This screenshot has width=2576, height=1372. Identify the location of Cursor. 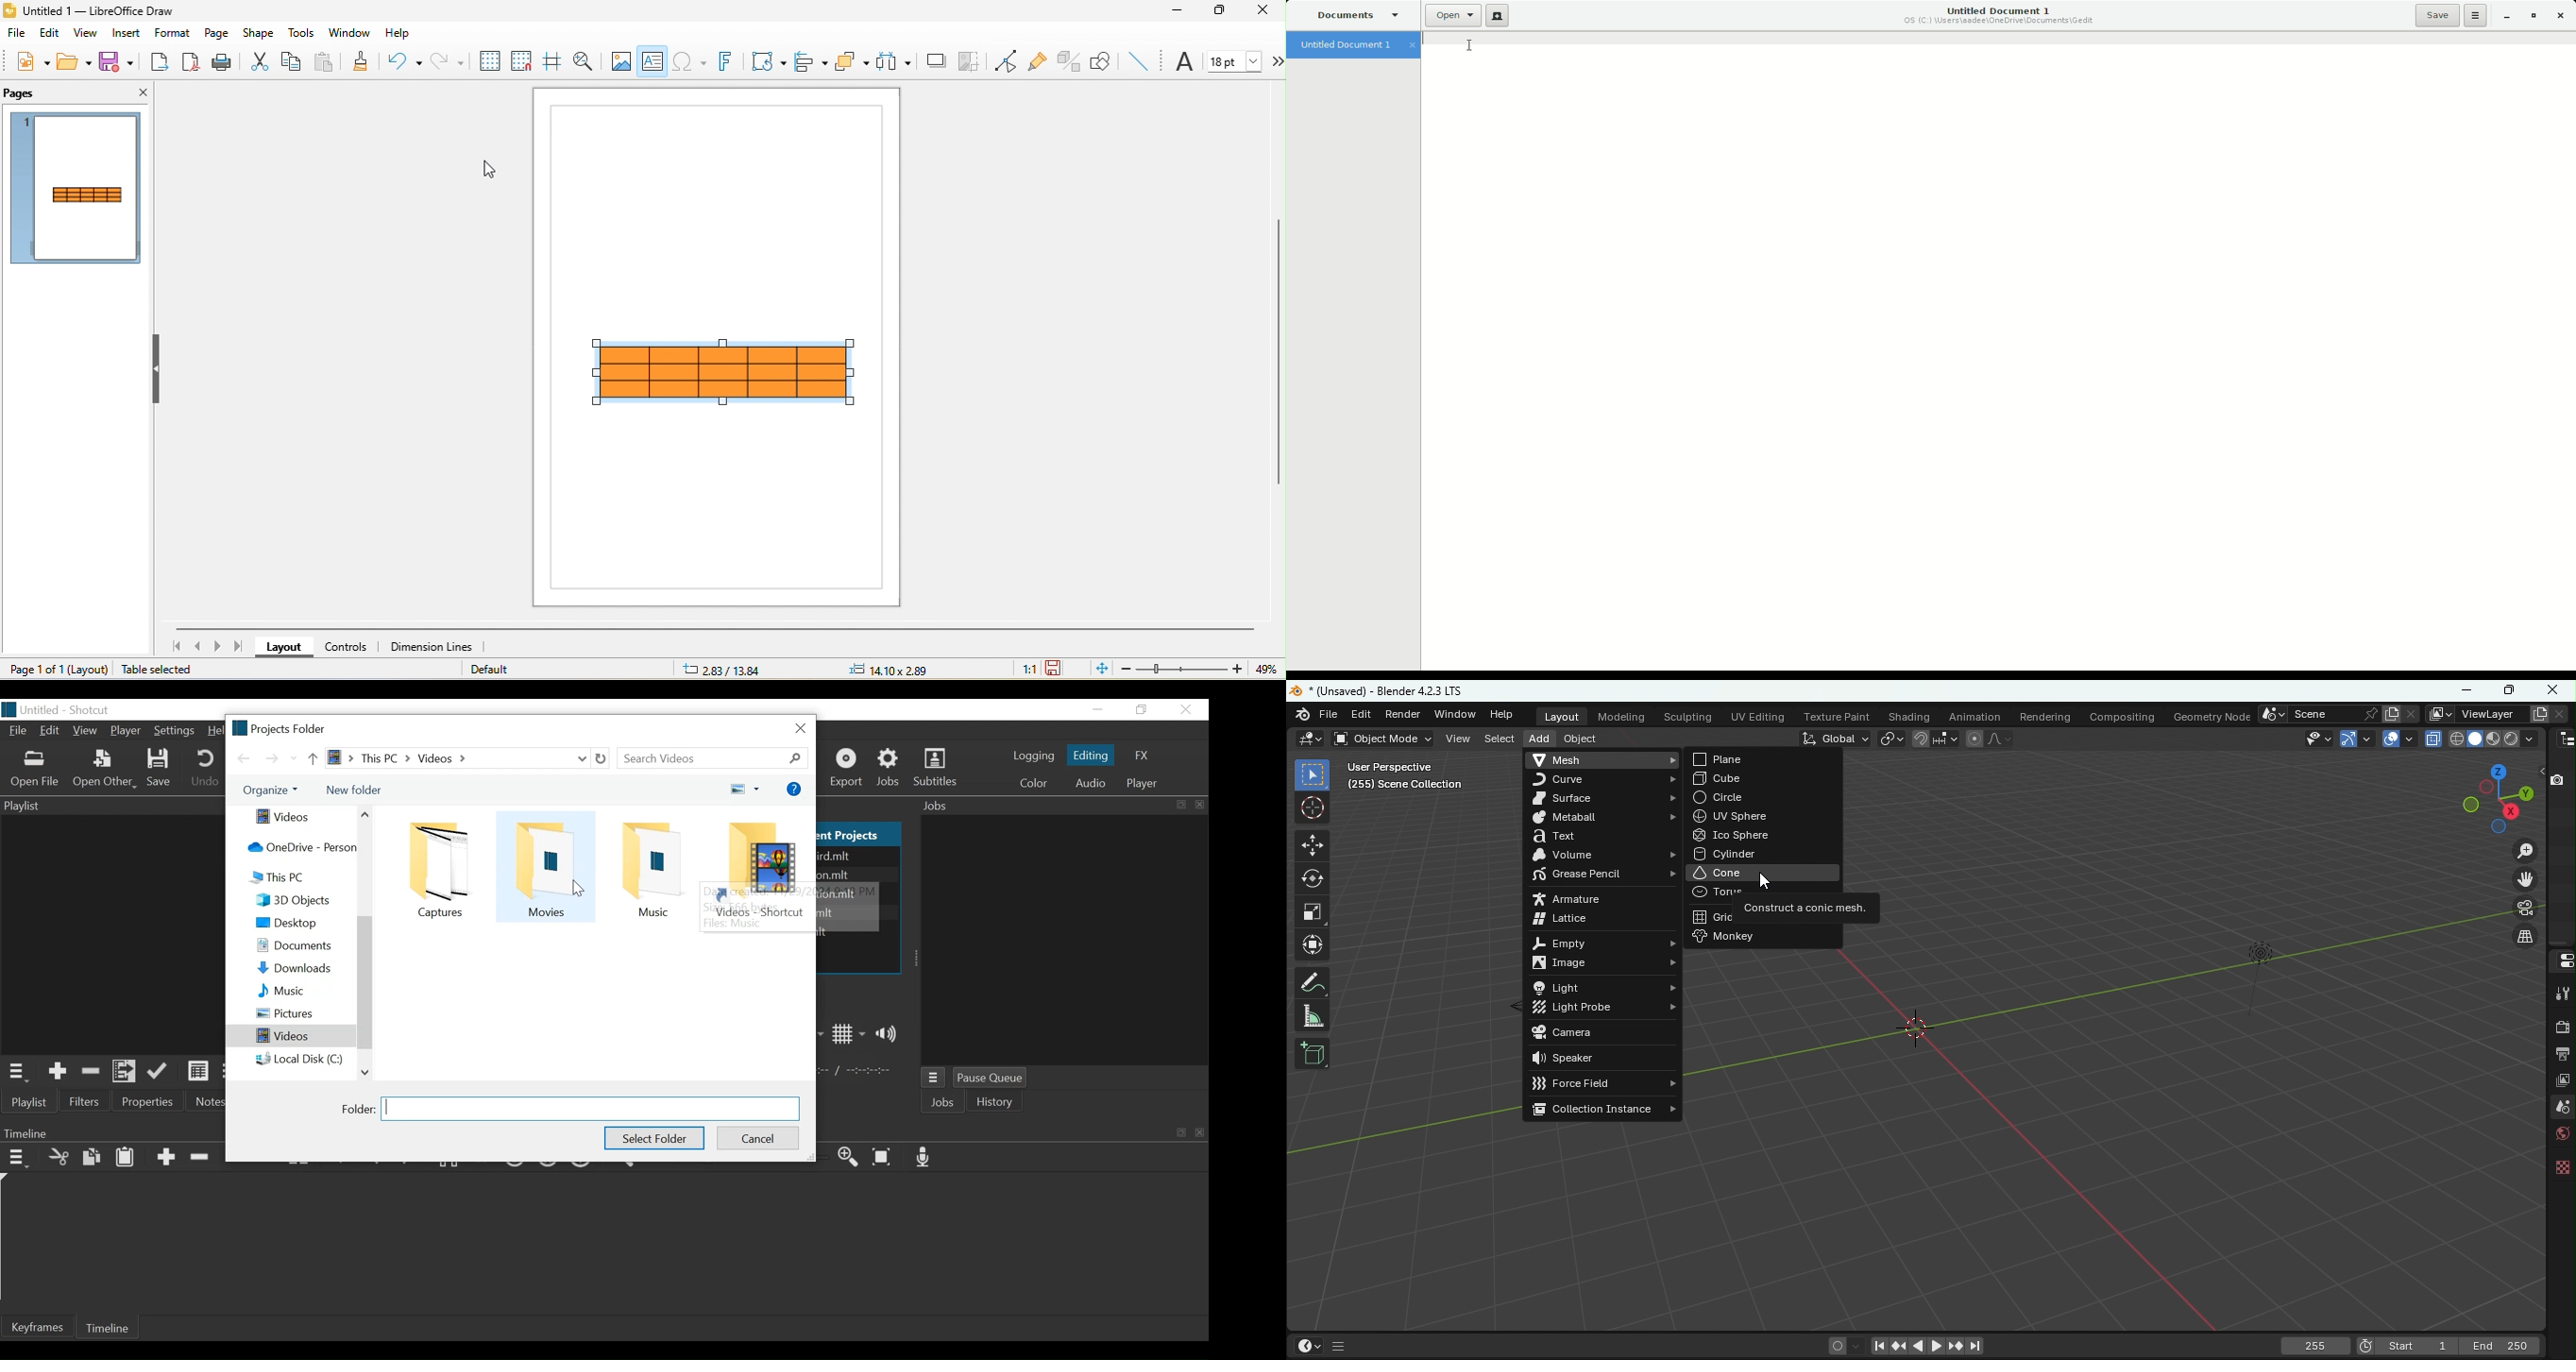
(1313, 808).